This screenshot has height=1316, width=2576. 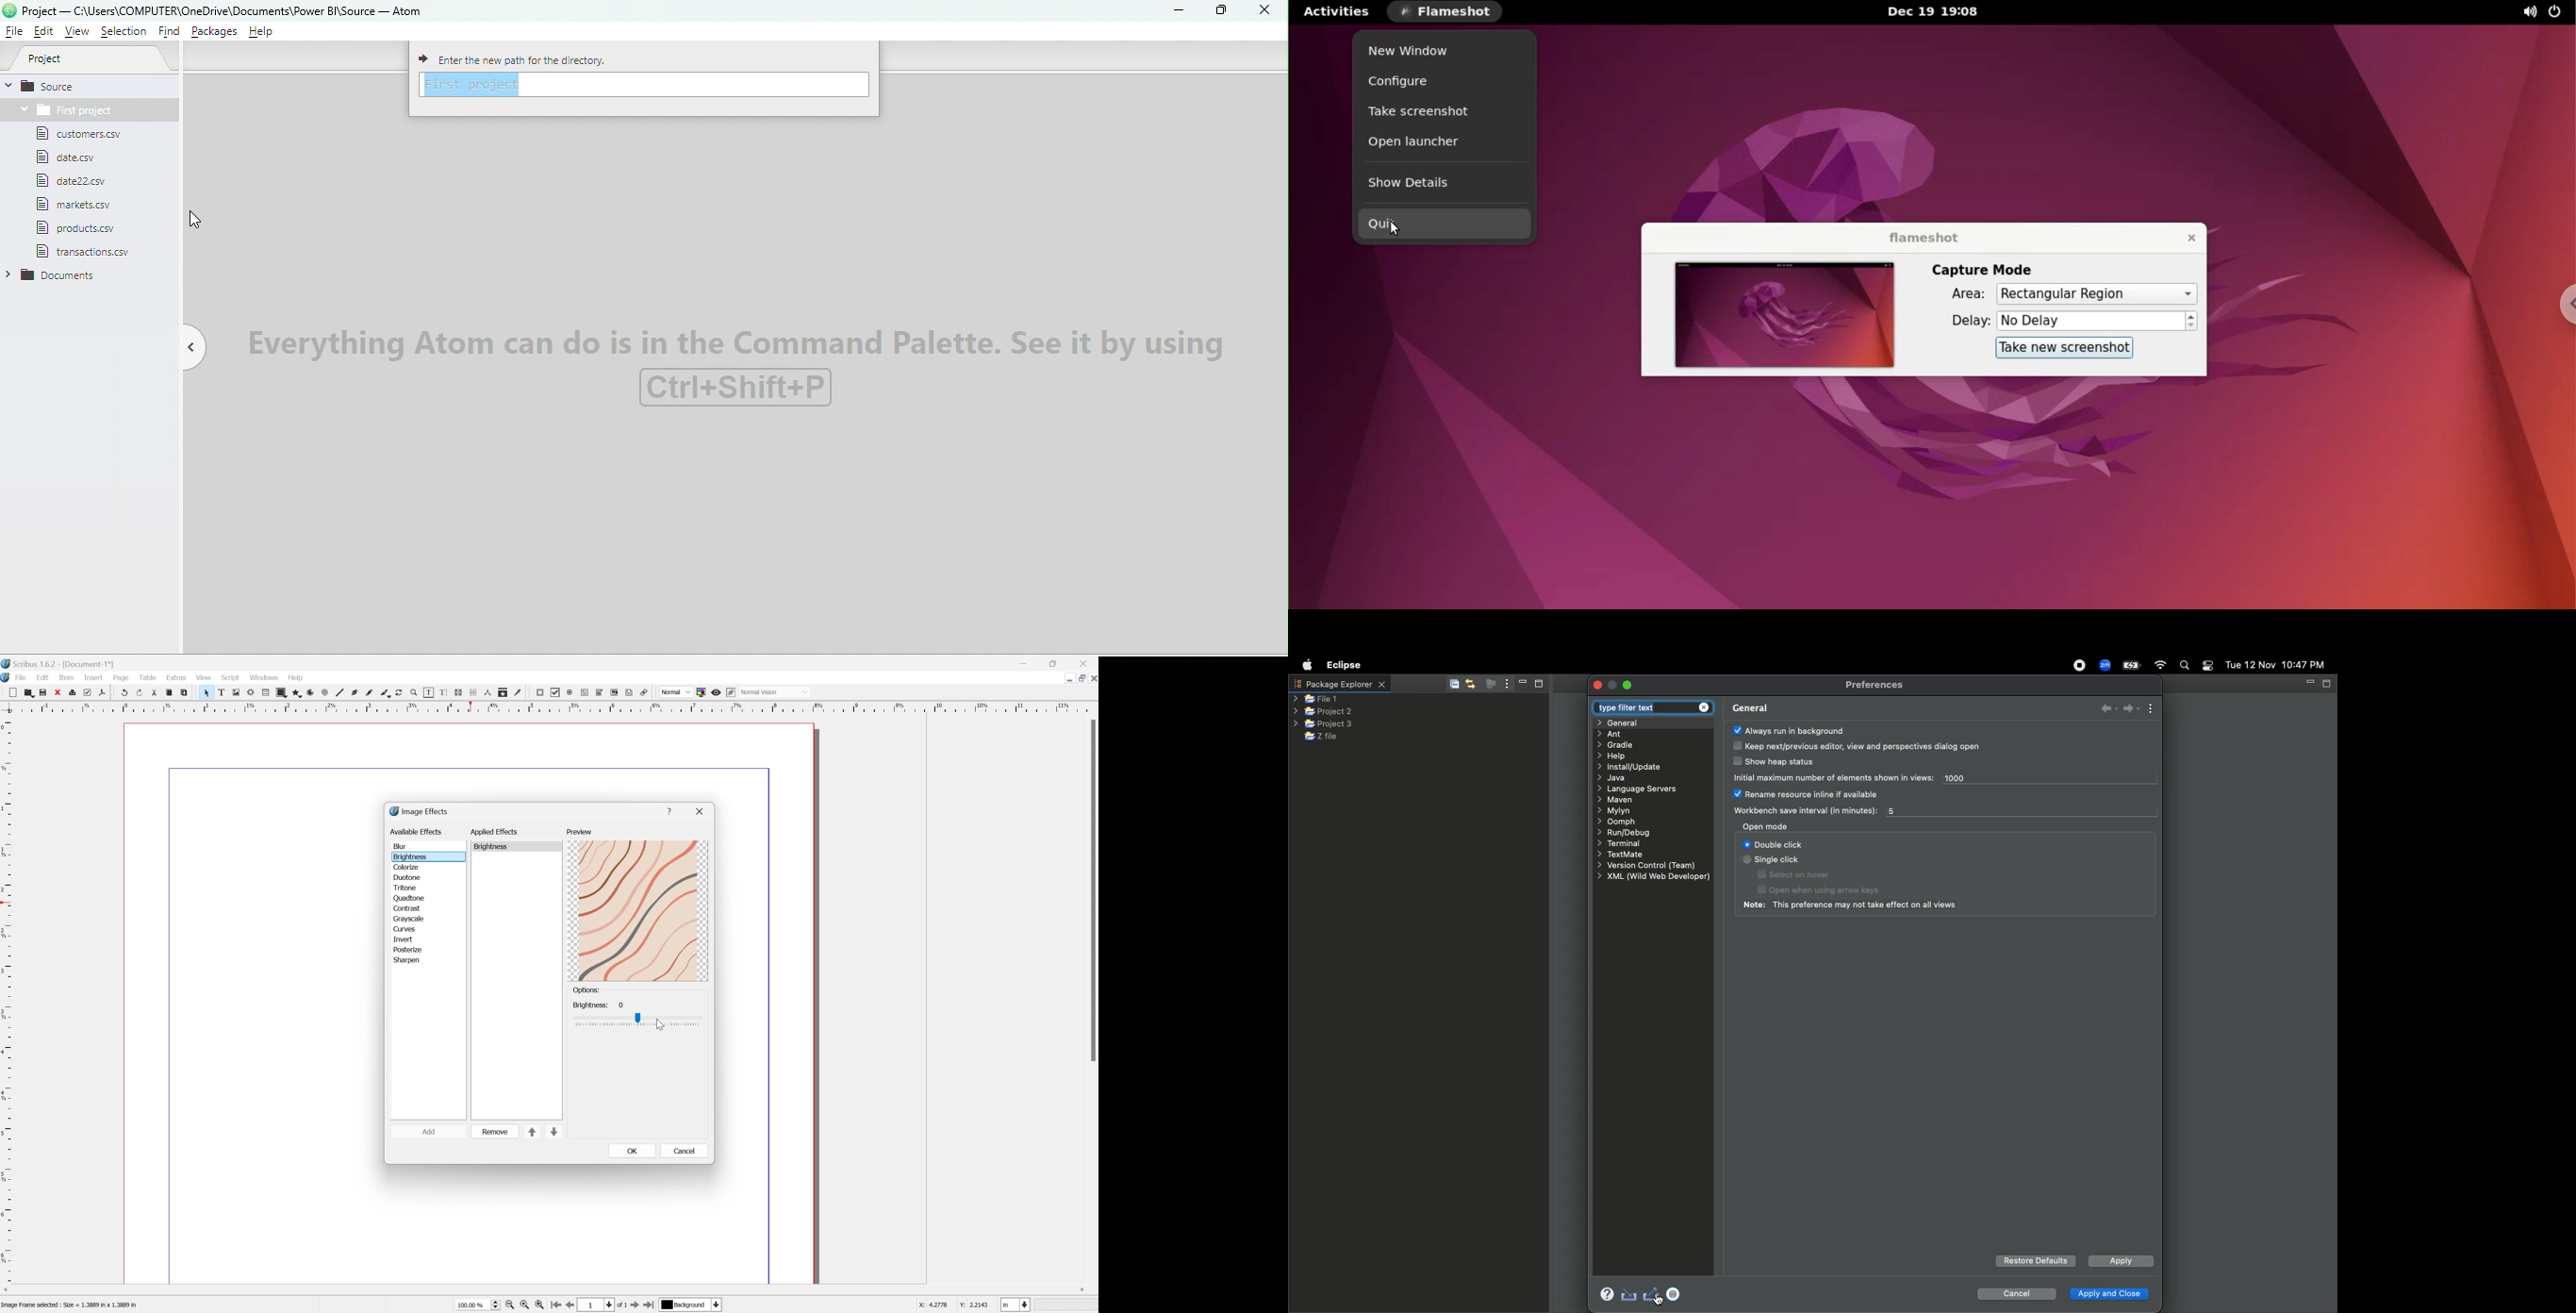 What do you see at coordinates (59, 692) in the screenshot?
I see `Close` at bounding box center [59, 692].